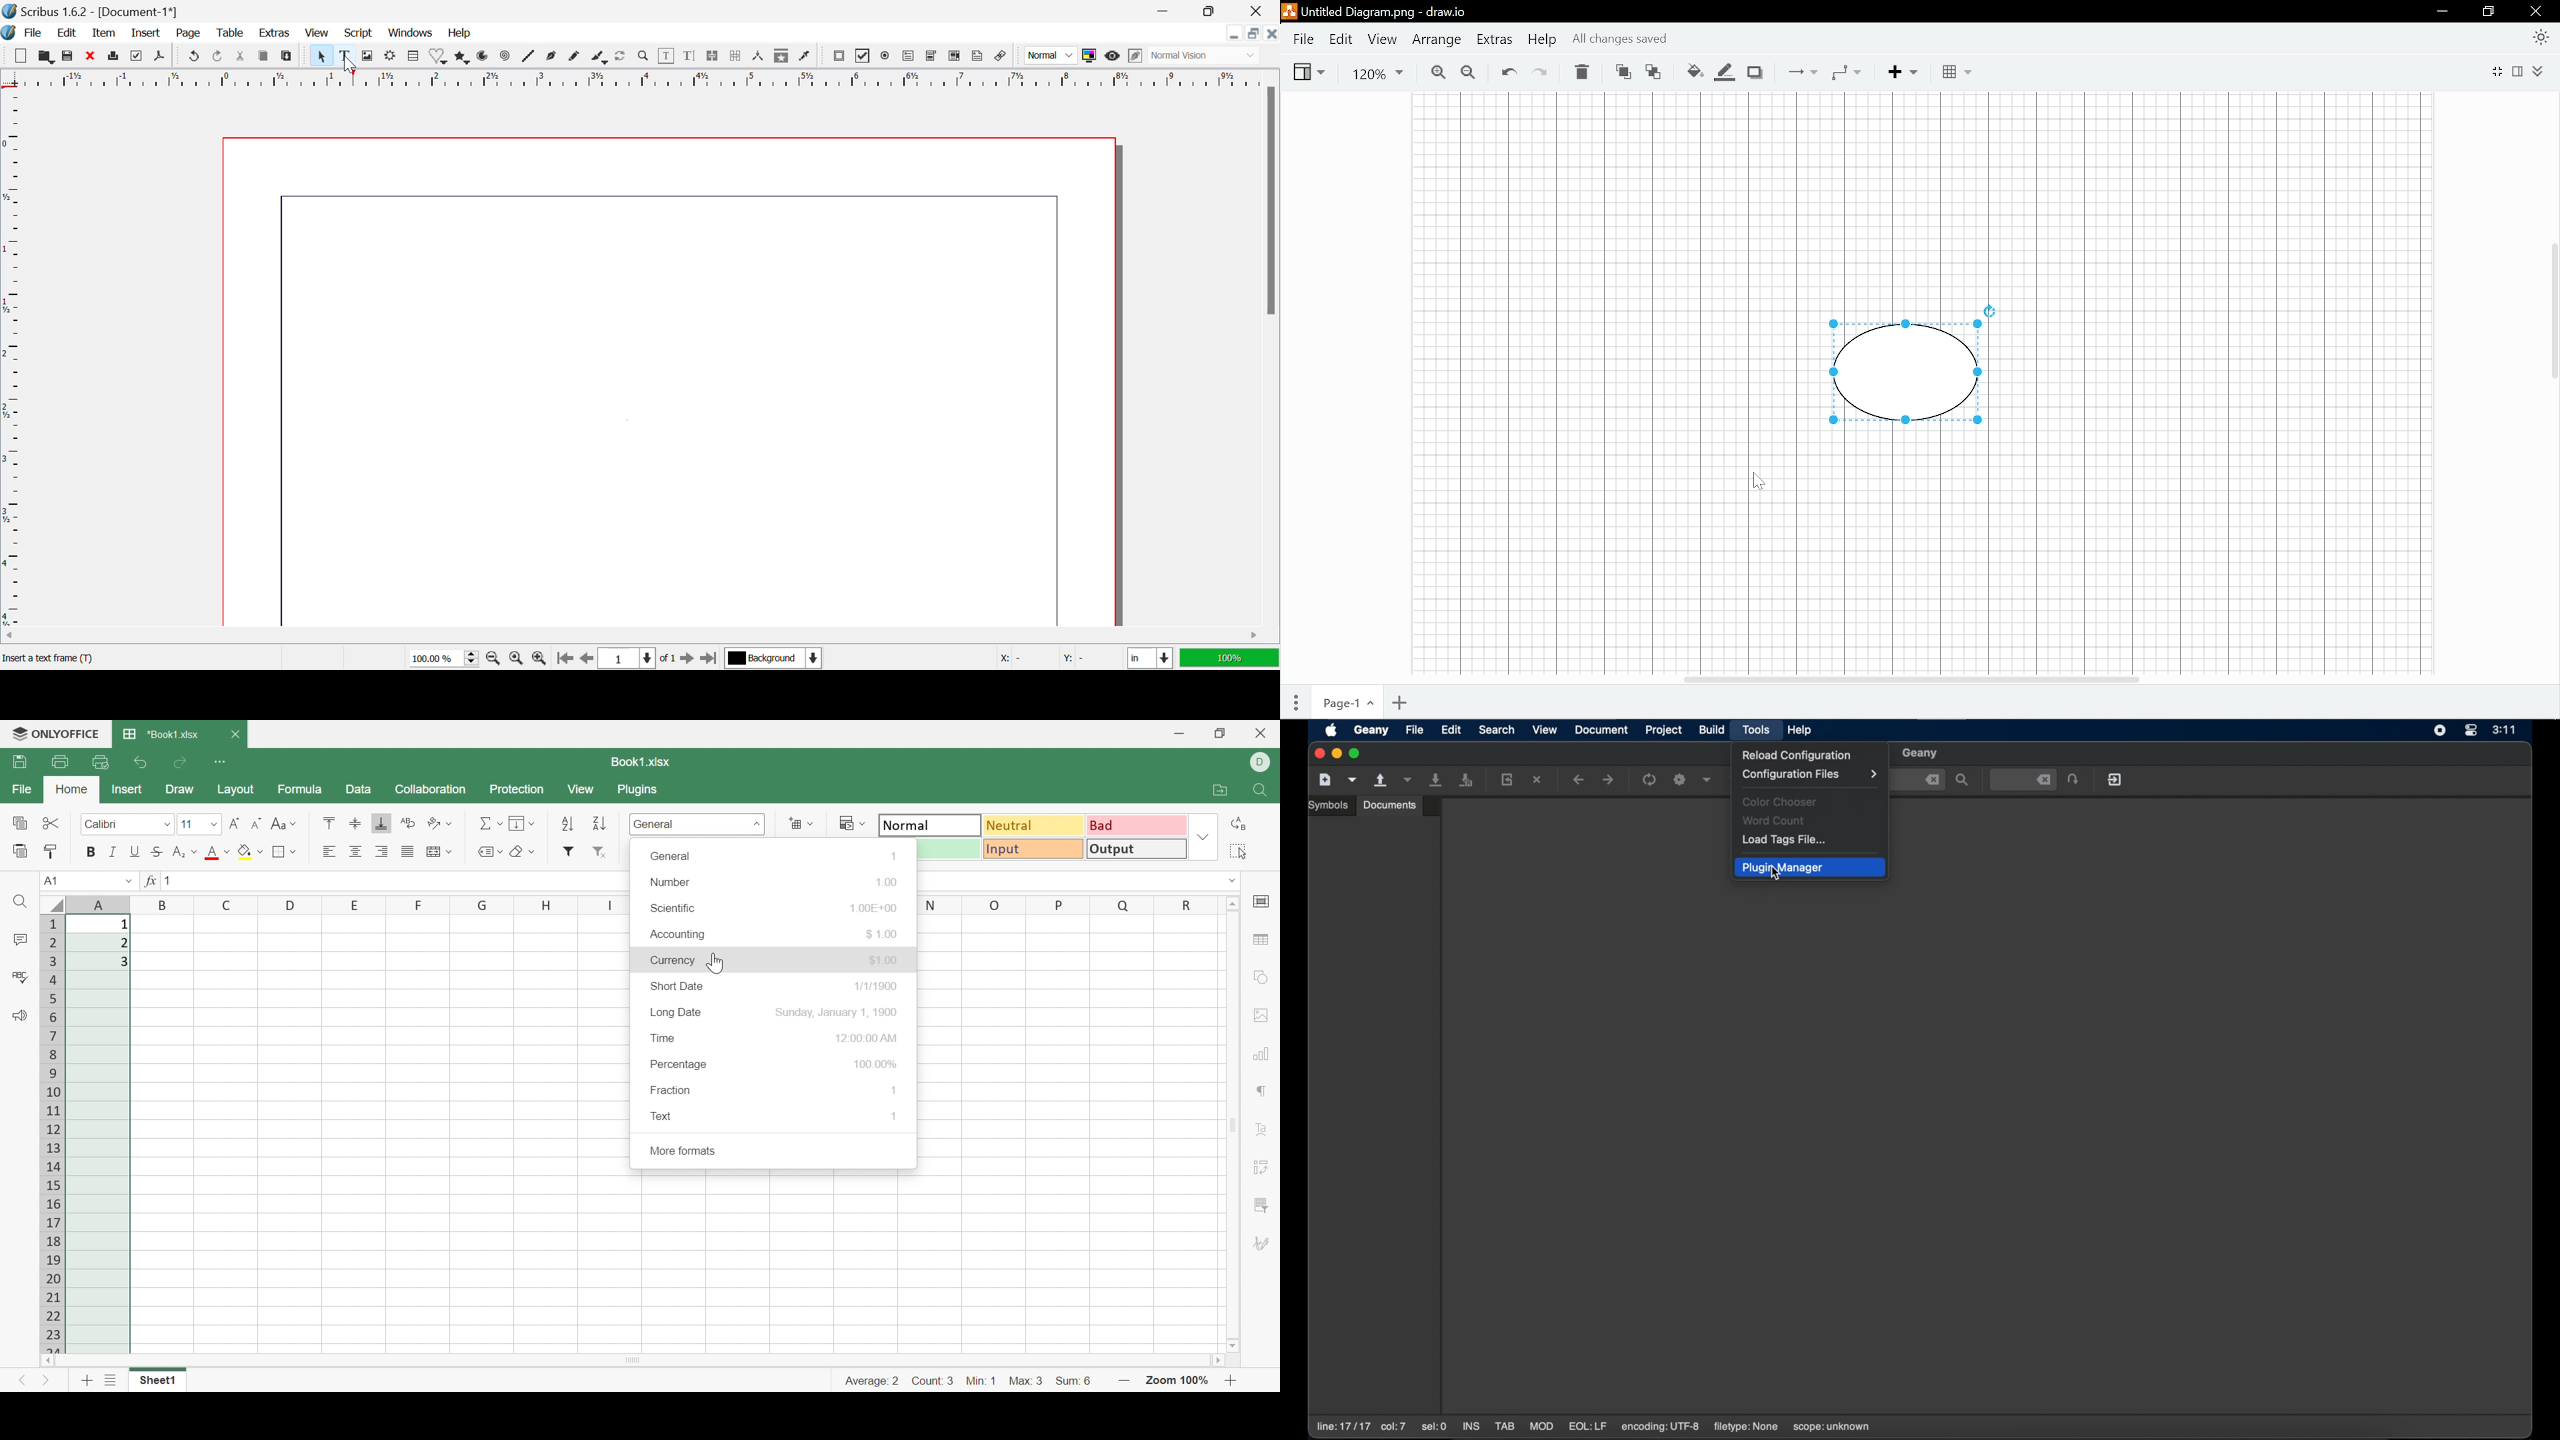 The height and width of the screenshot is (1456, 2576). Describe the element at coordinates (134, 851) in the screenshot. I see `Underline` at that location.